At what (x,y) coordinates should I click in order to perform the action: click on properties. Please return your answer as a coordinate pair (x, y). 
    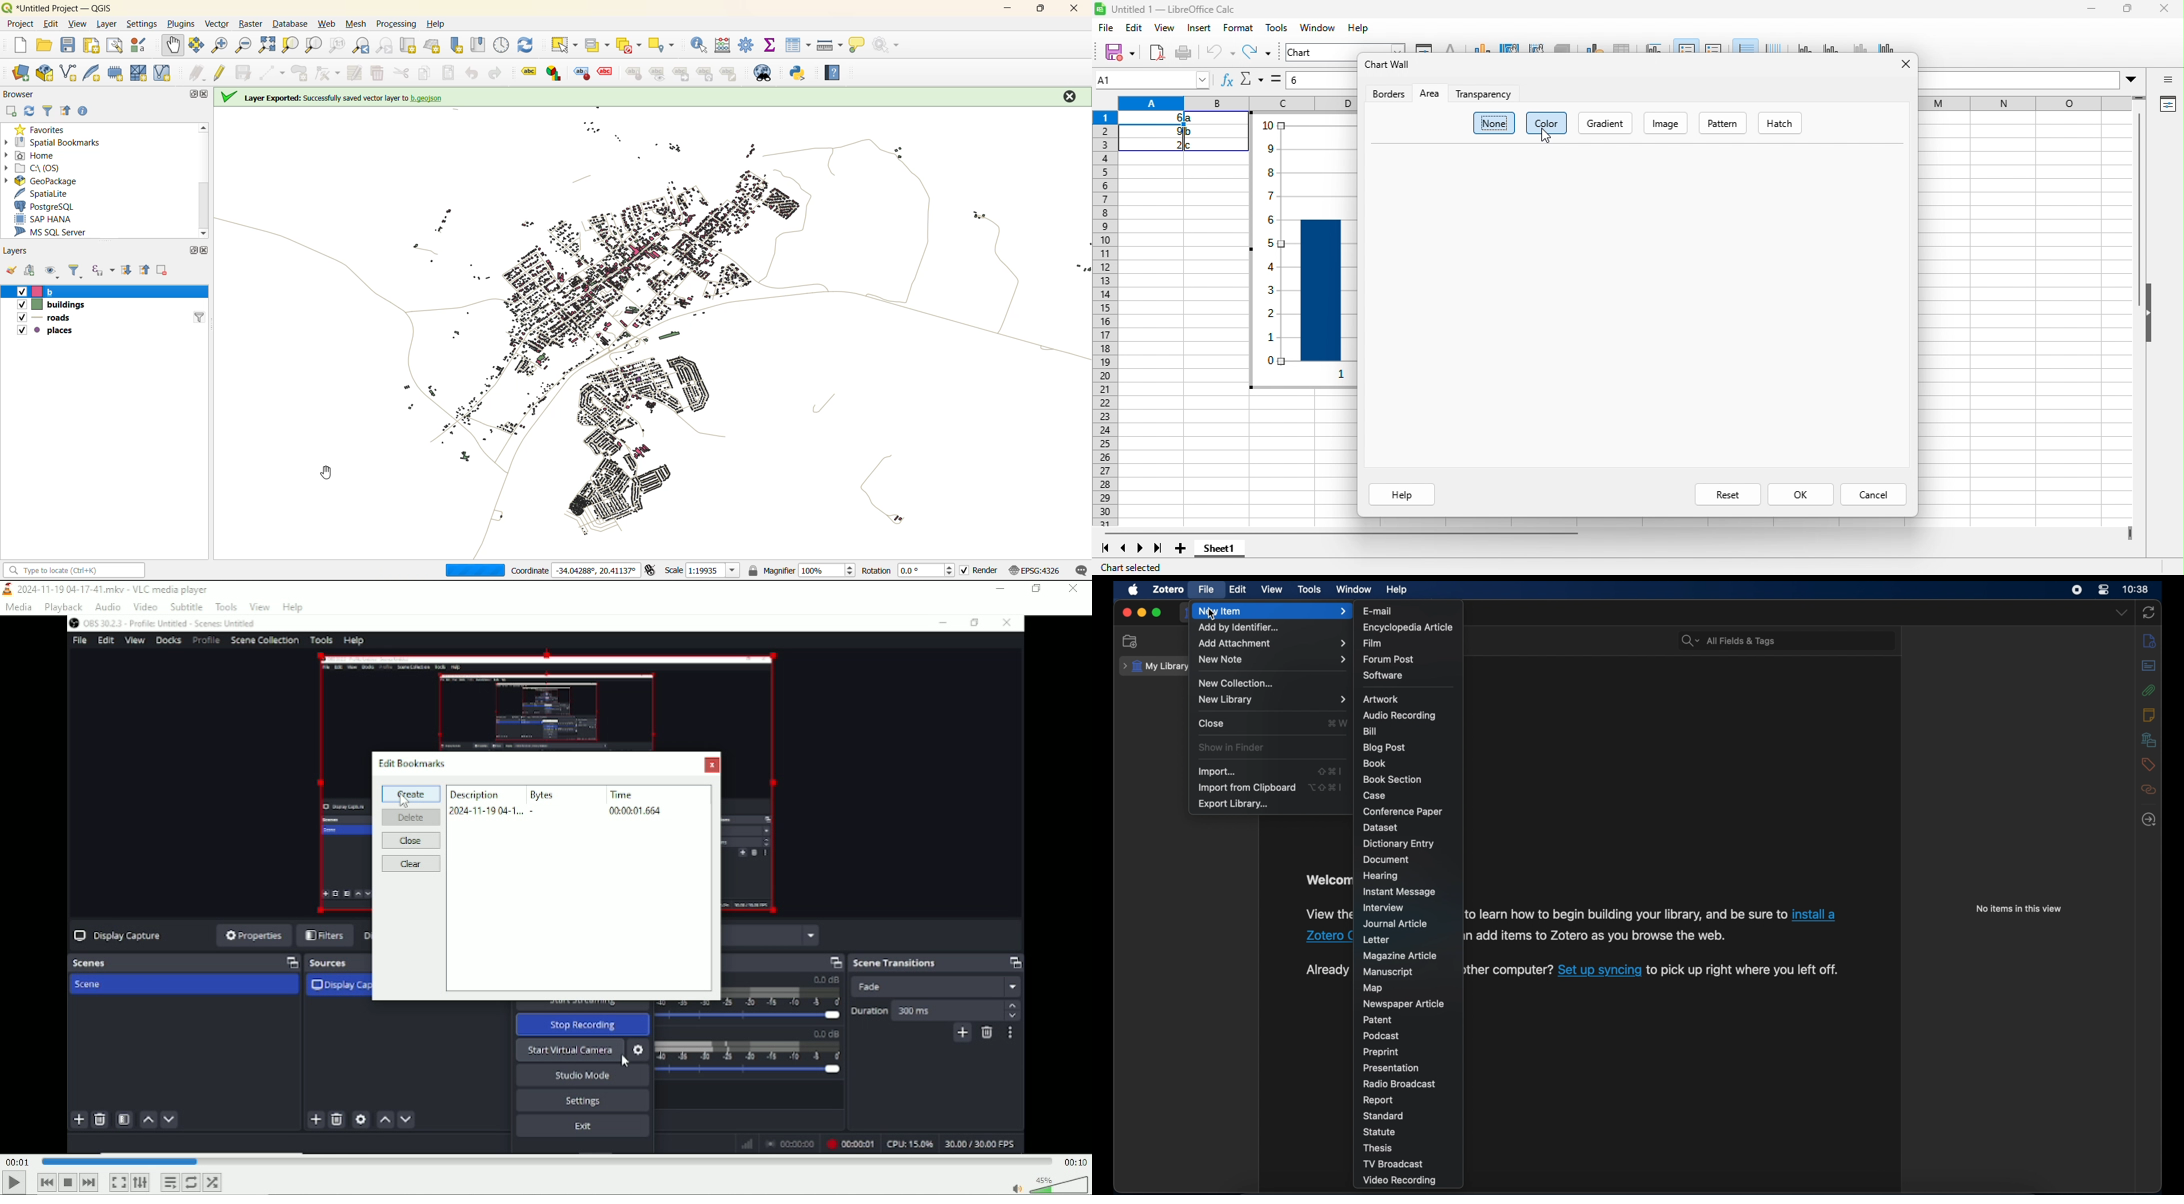
    Looking at the image, I should click on (2168, 105).